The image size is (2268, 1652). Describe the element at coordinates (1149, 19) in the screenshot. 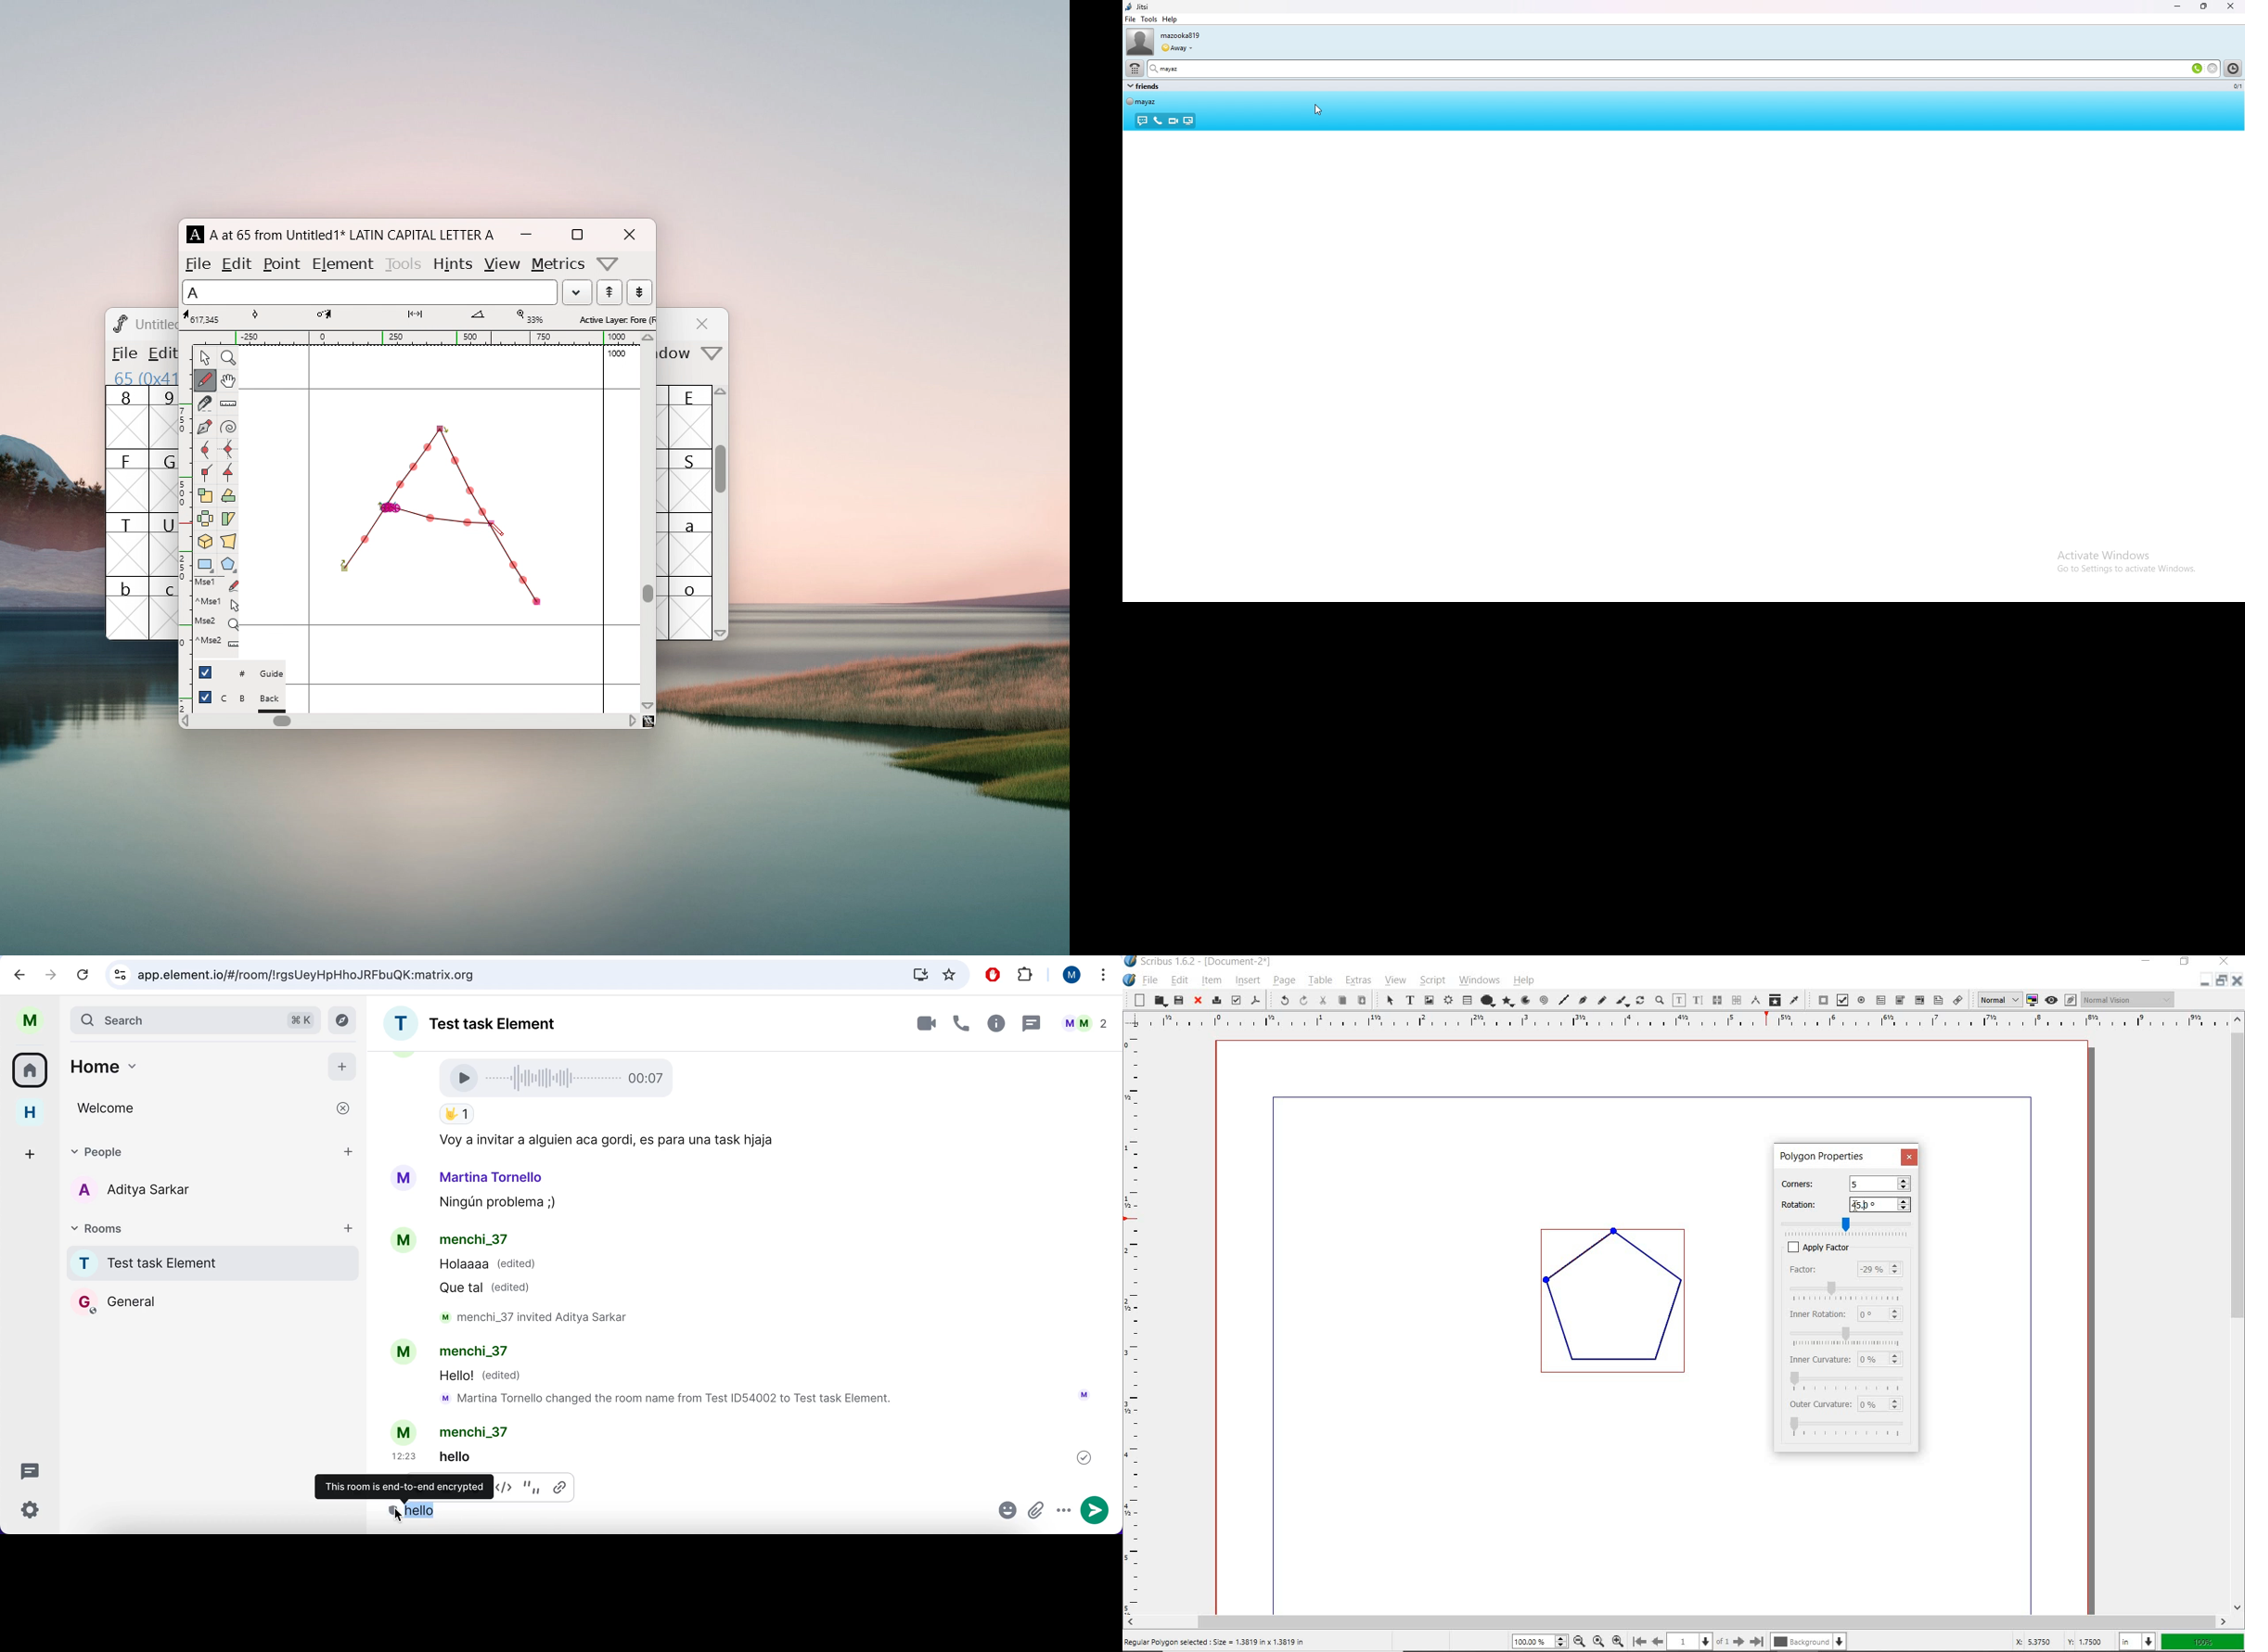

I see `tools` at that location.